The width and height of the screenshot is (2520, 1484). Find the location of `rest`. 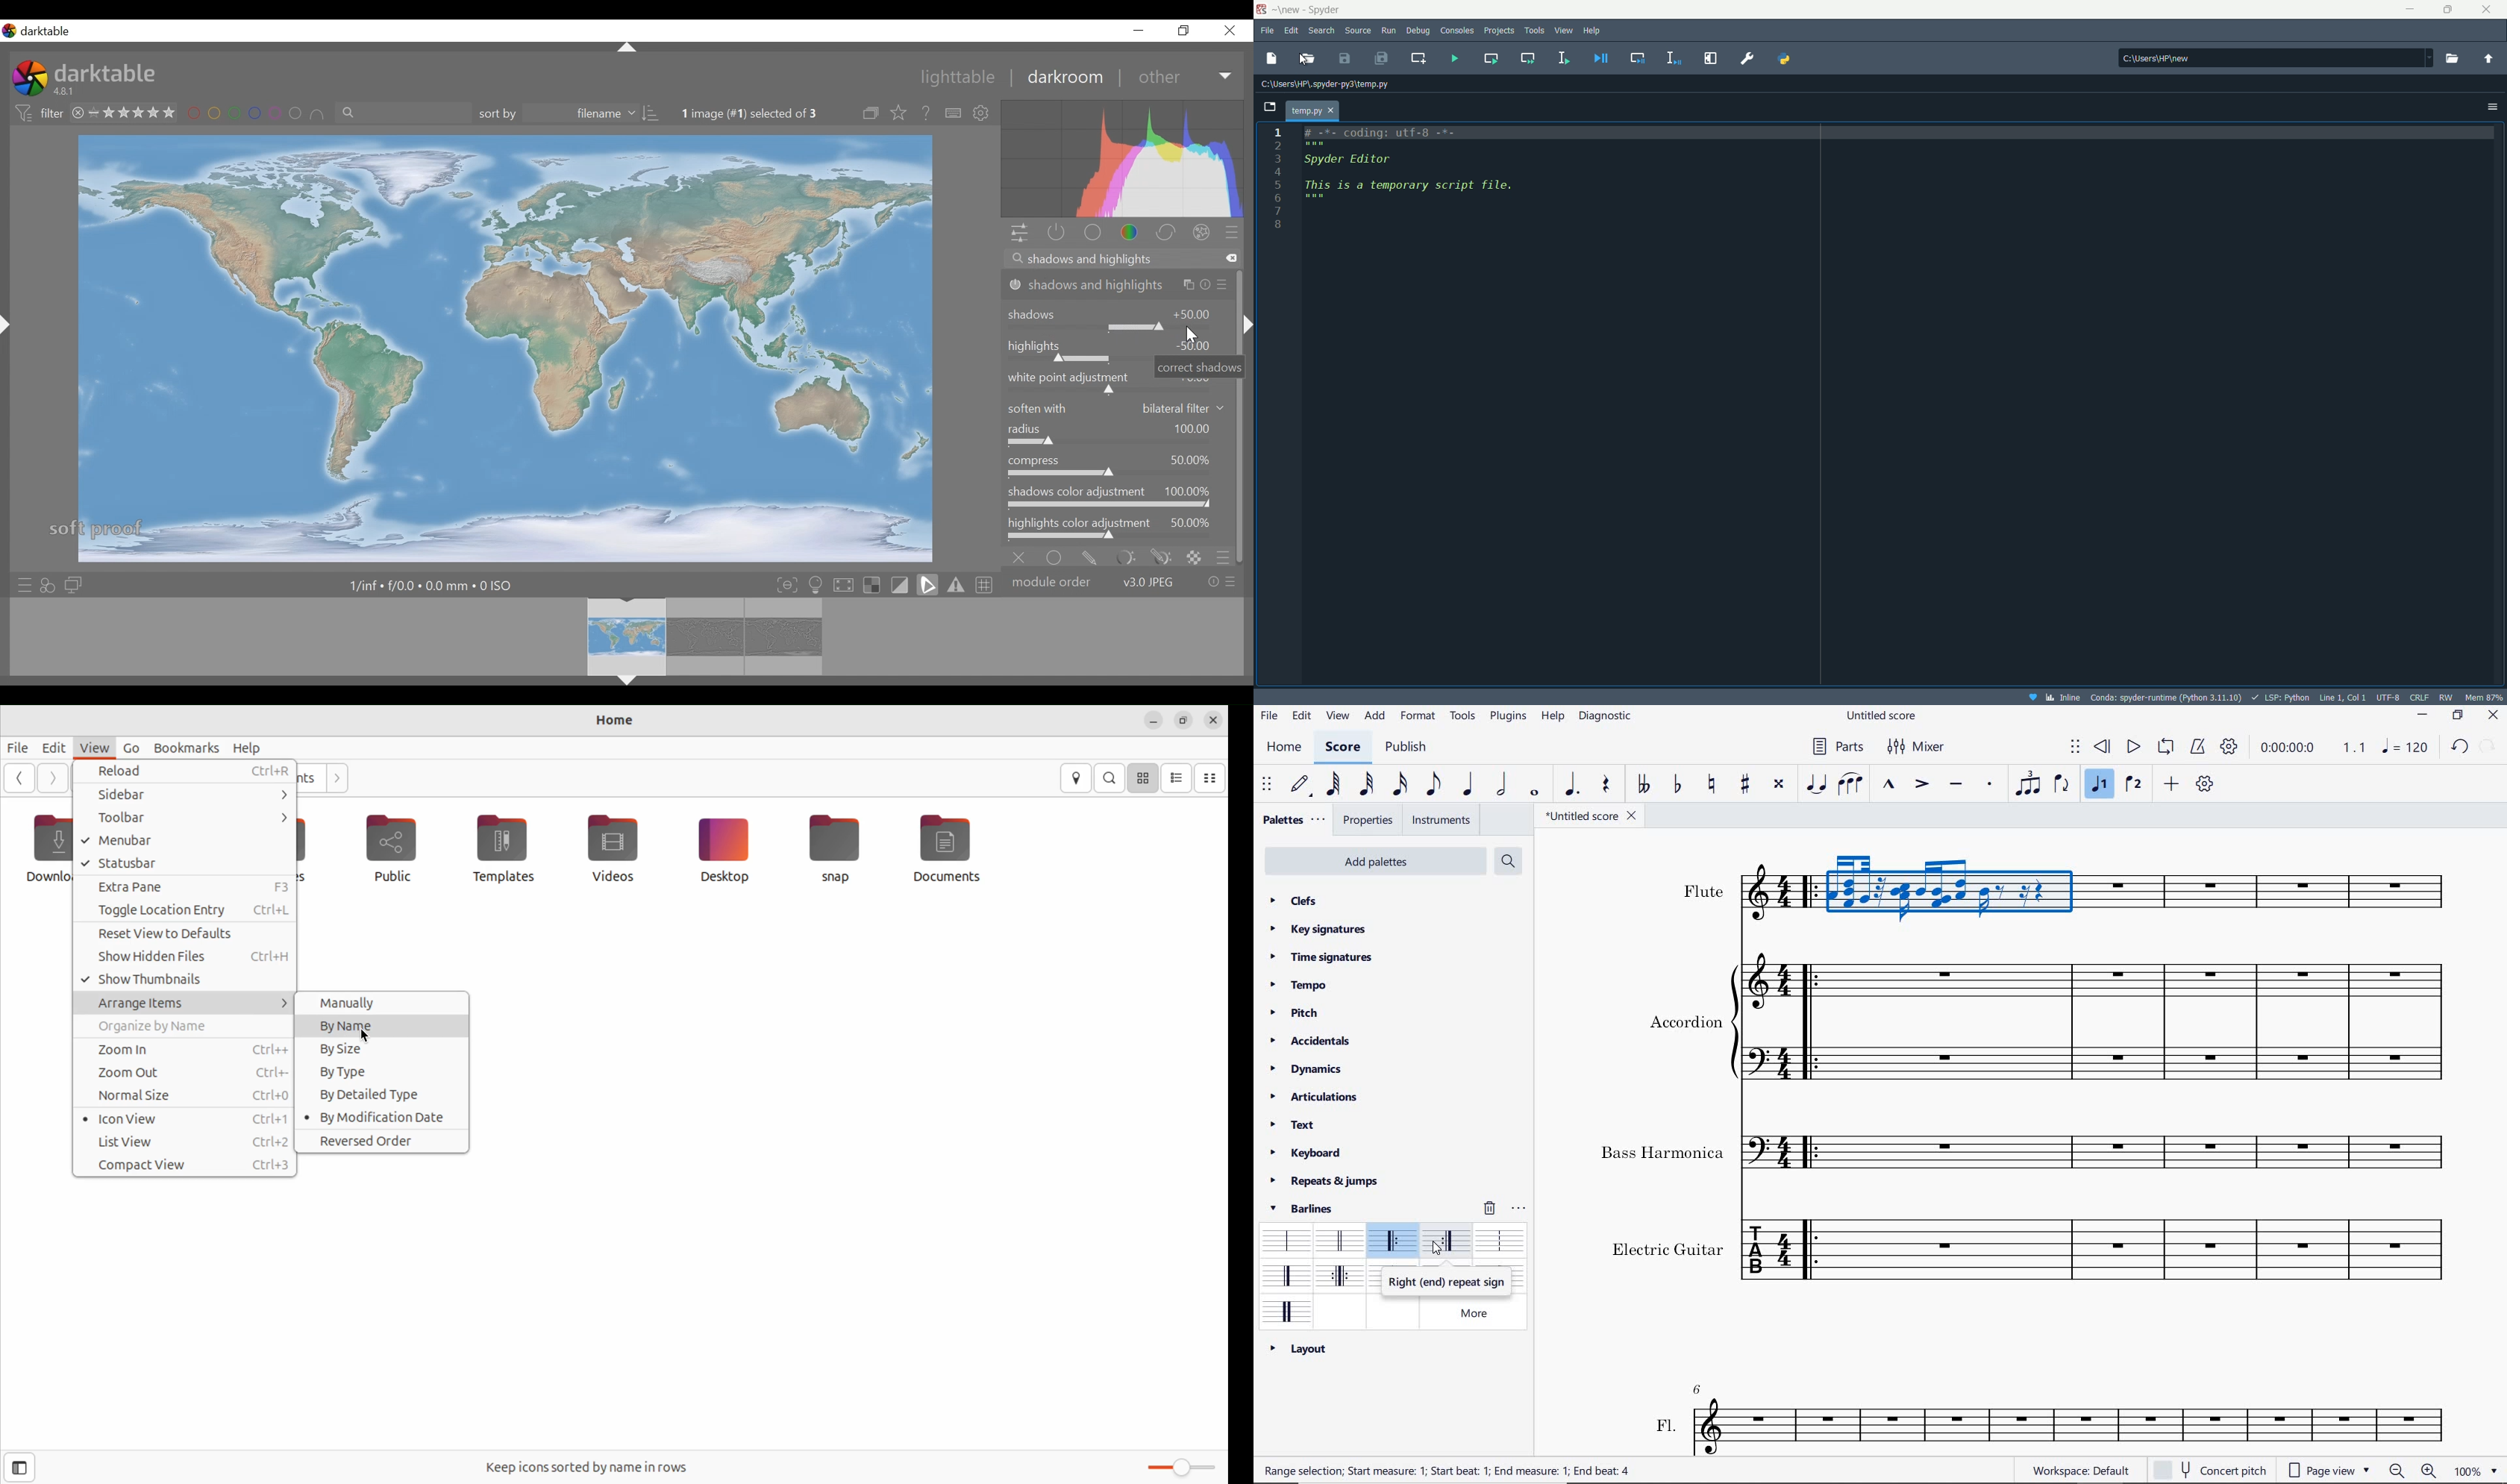

rest is located at coordinates (1604, 784).